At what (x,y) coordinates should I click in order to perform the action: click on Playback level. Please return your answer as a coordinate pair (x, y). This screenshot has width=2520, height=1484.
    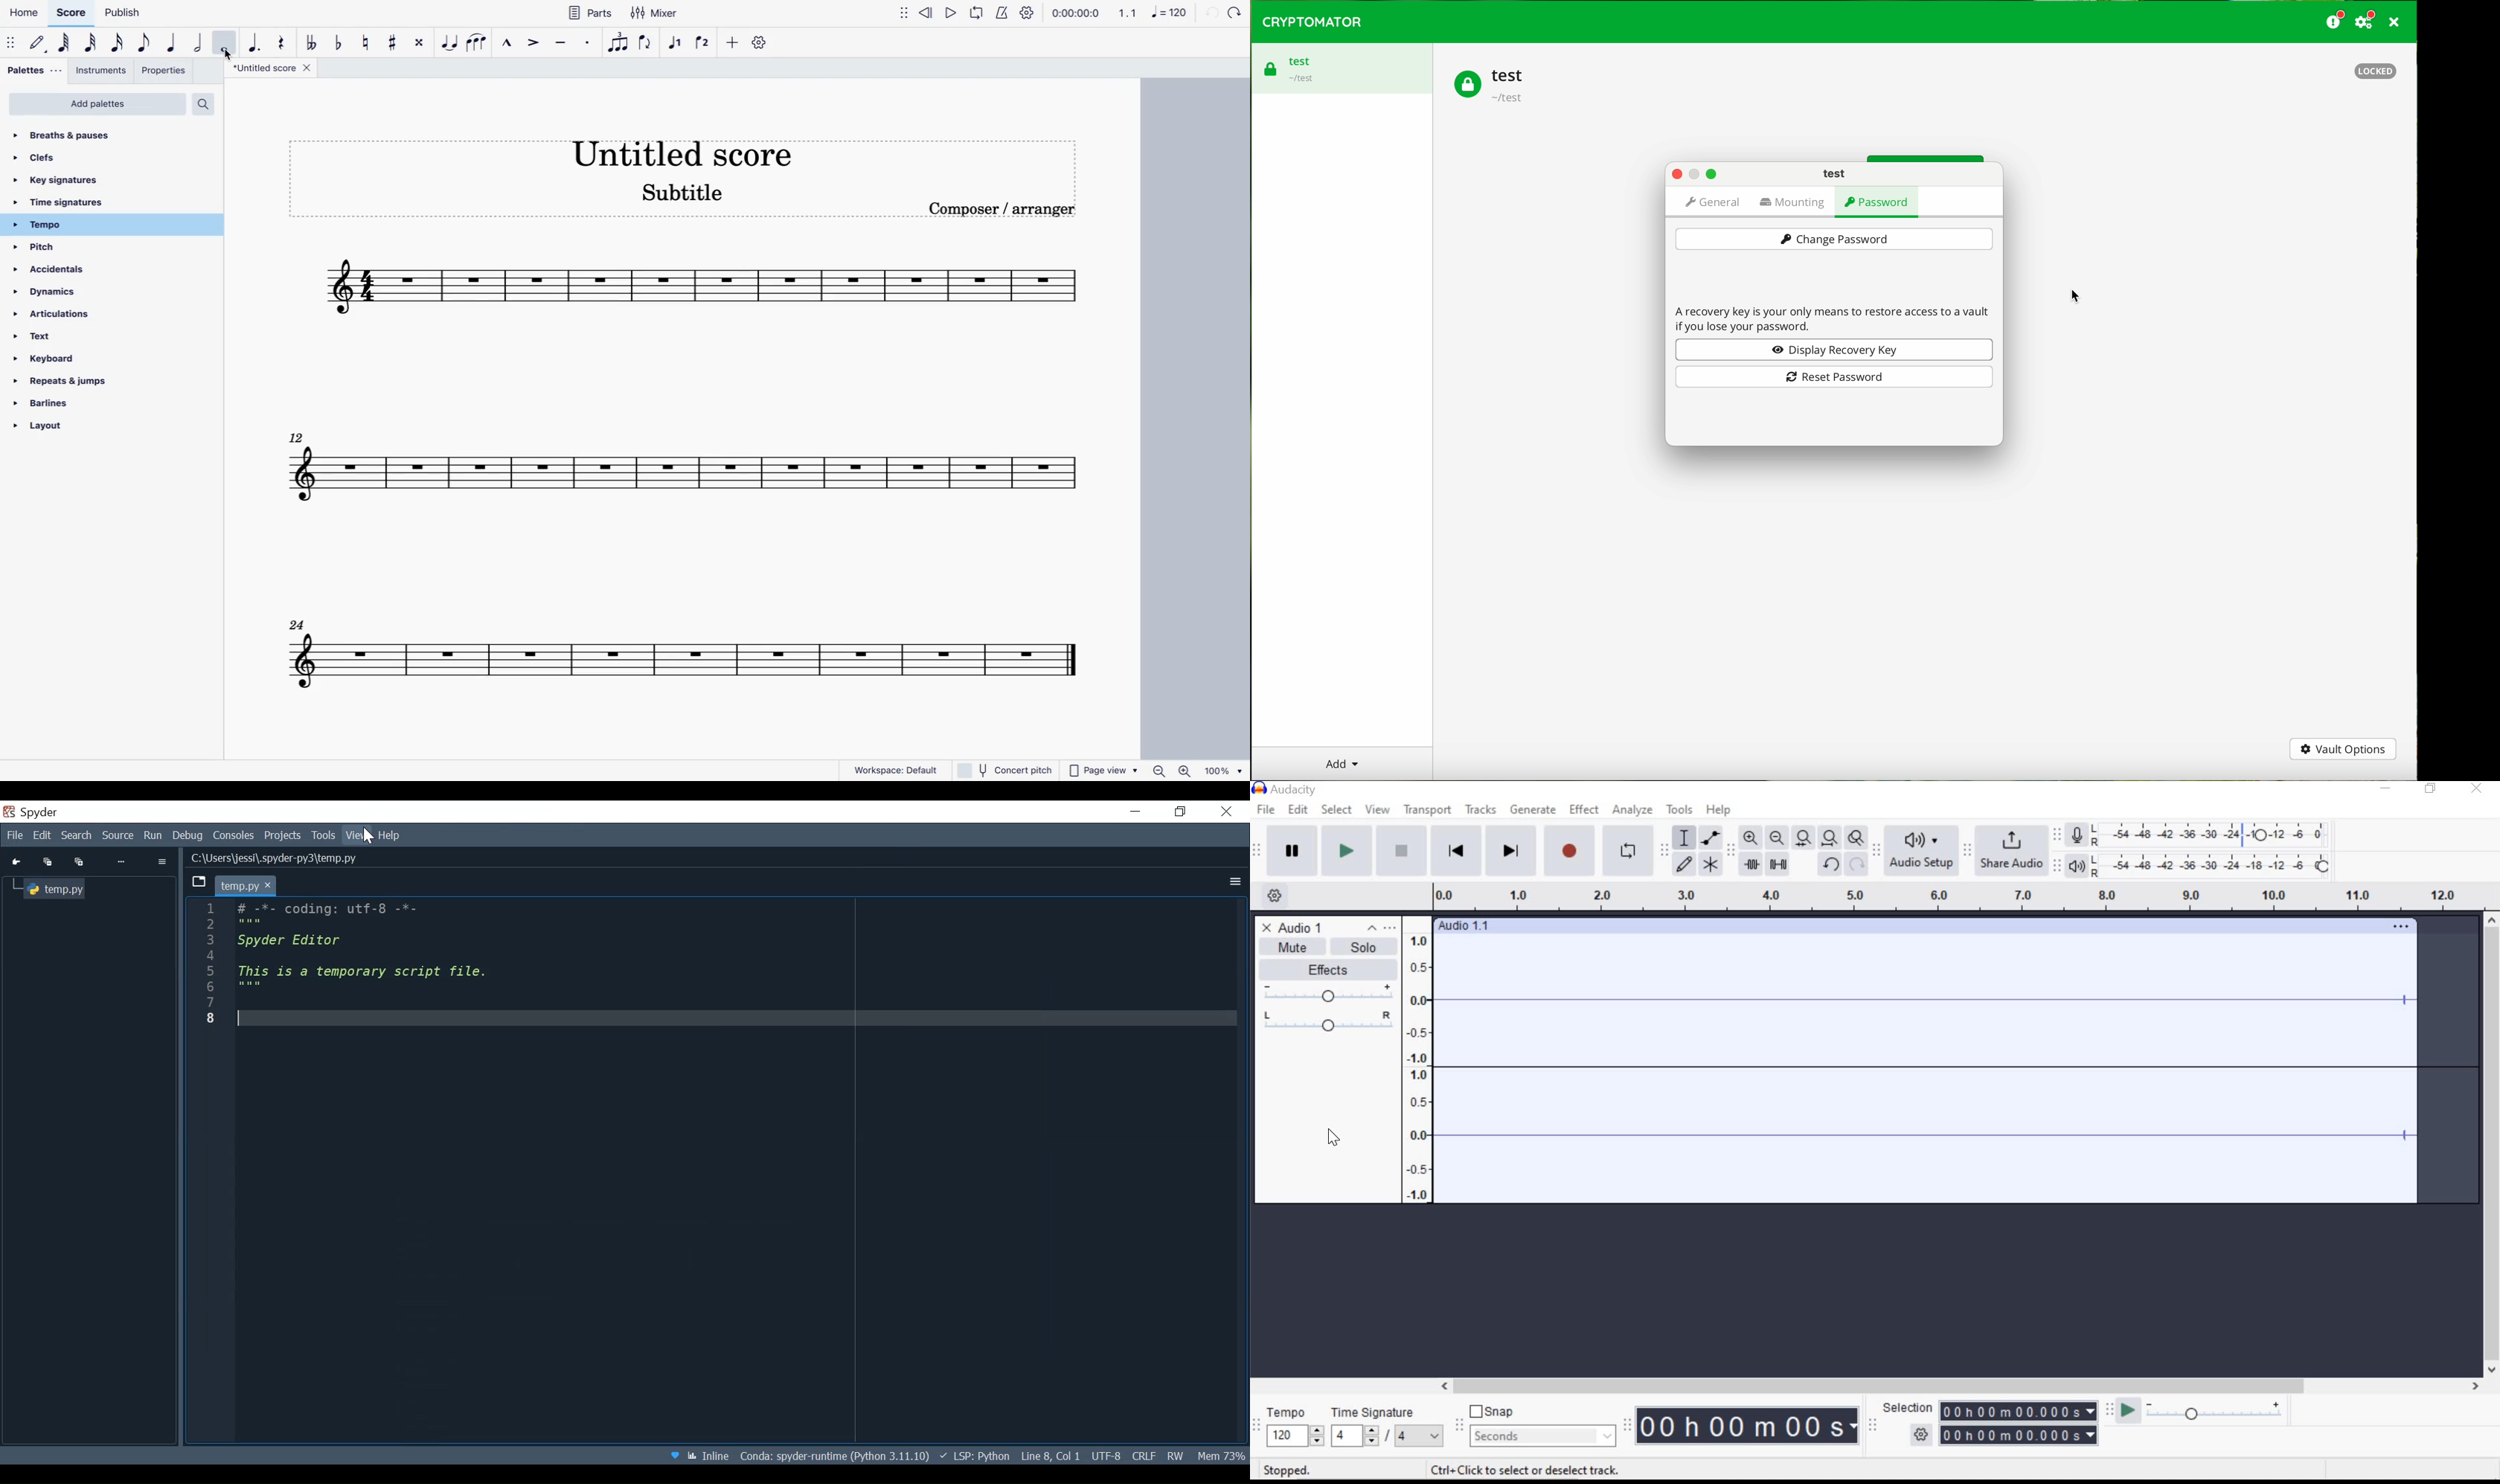
    Looking at the image, I should click on (2216, 866).